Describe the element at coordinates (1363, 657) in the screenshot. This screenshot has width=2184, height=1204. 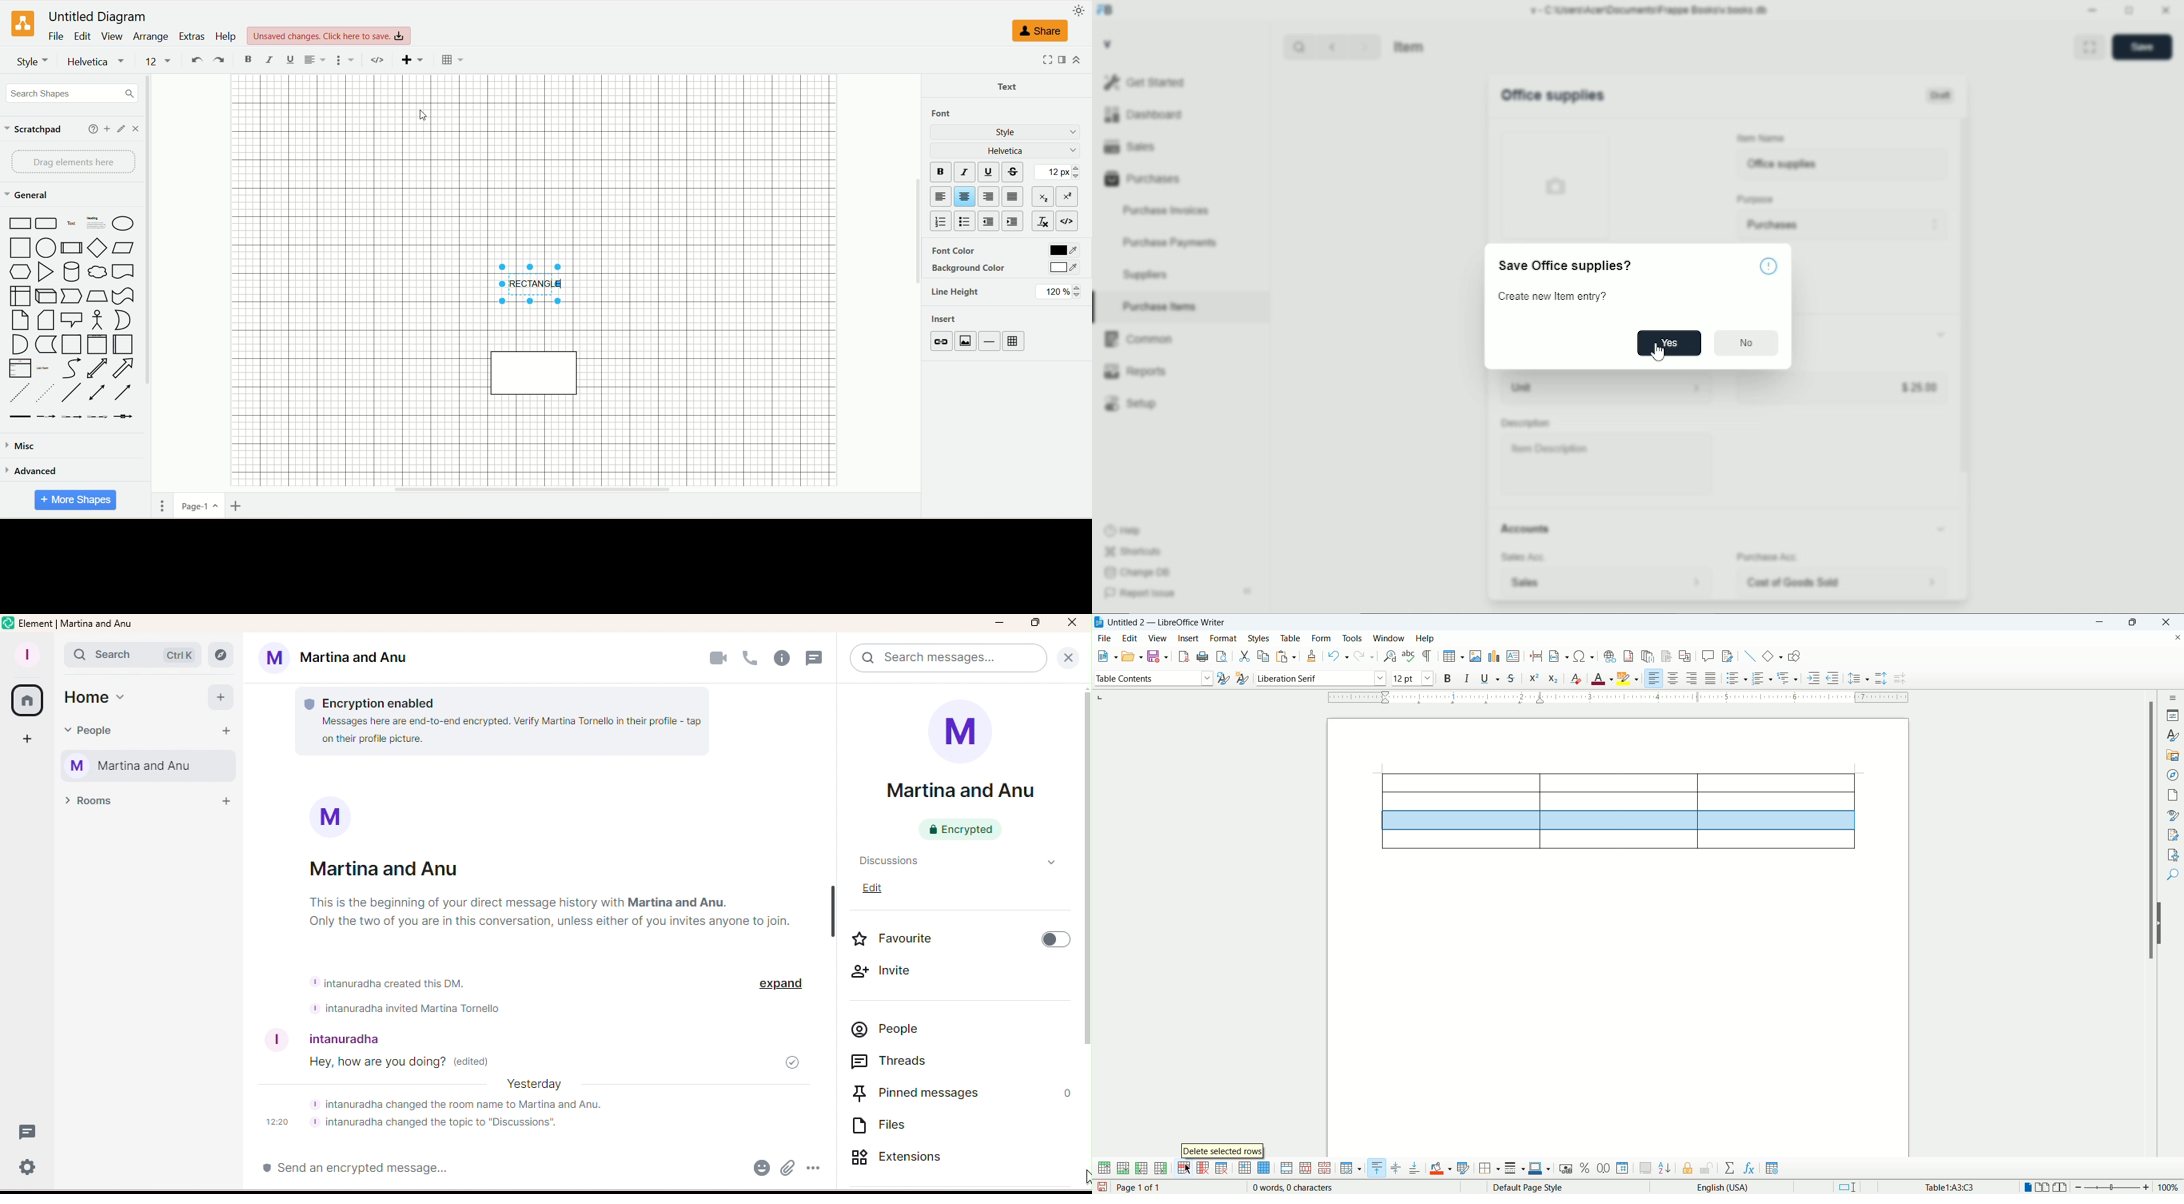
I see `redo` at that location.